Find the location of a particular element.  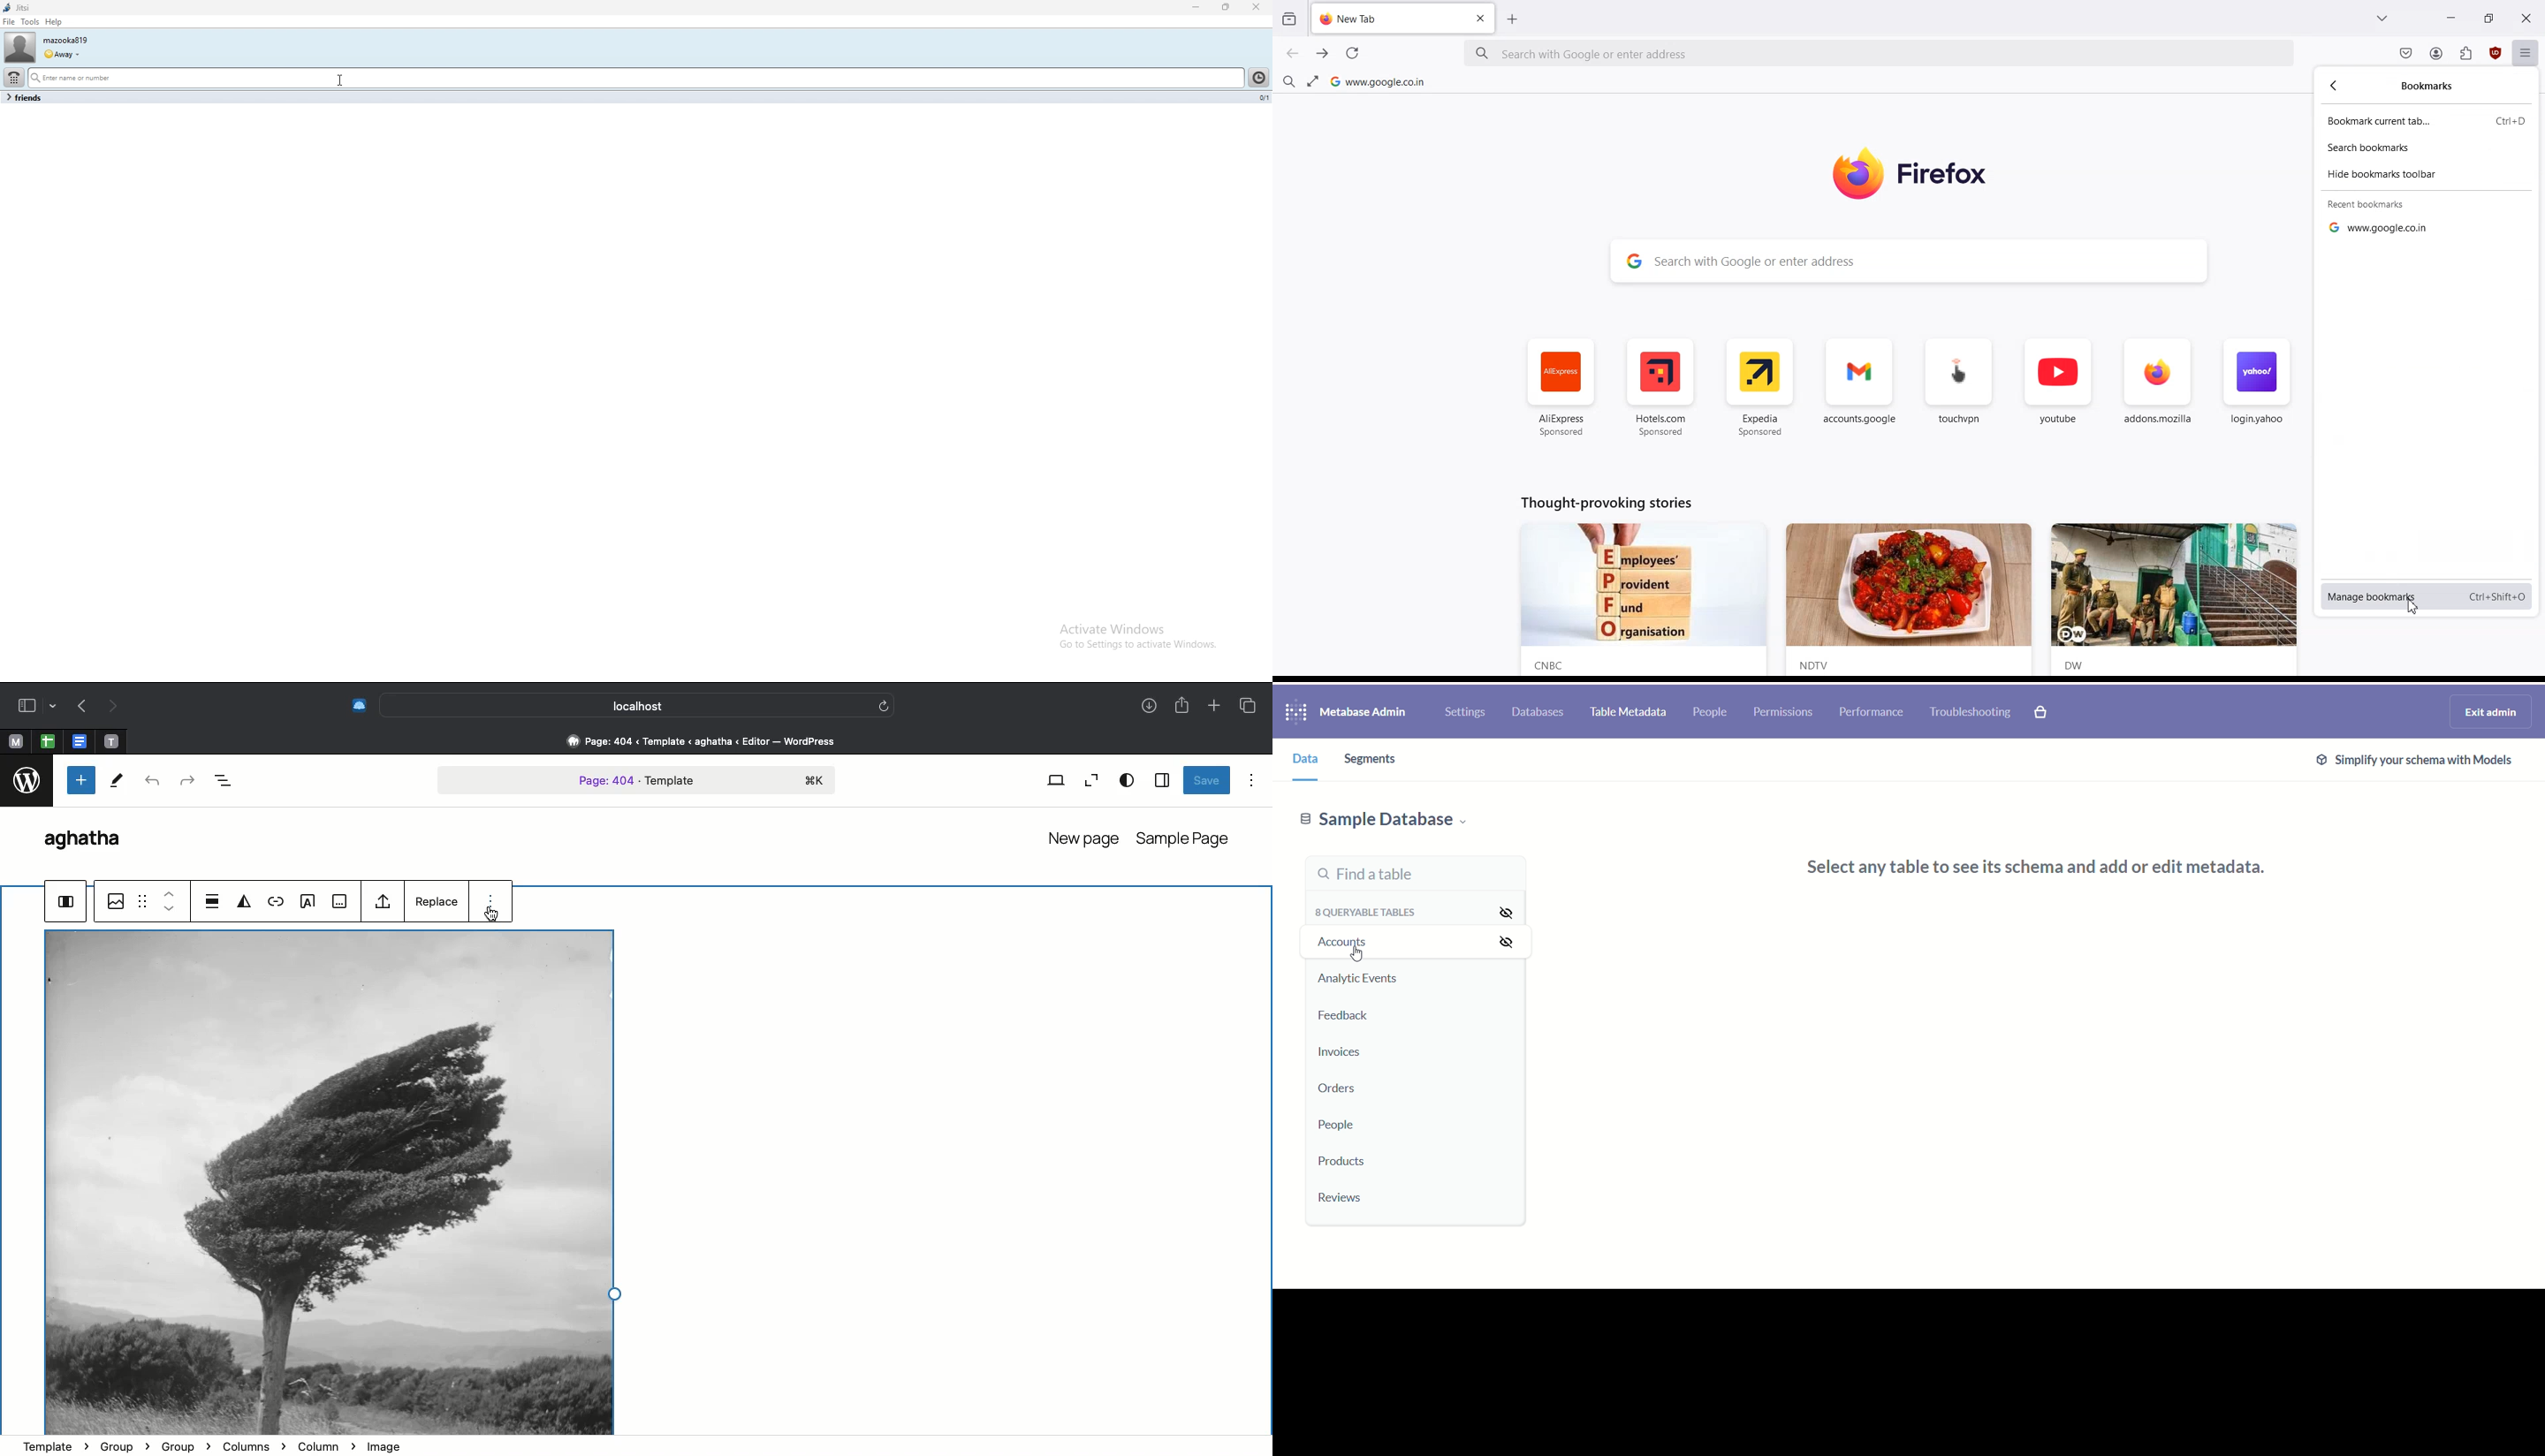

AliExpress Sponsored is located at coordinates (1561, 388).